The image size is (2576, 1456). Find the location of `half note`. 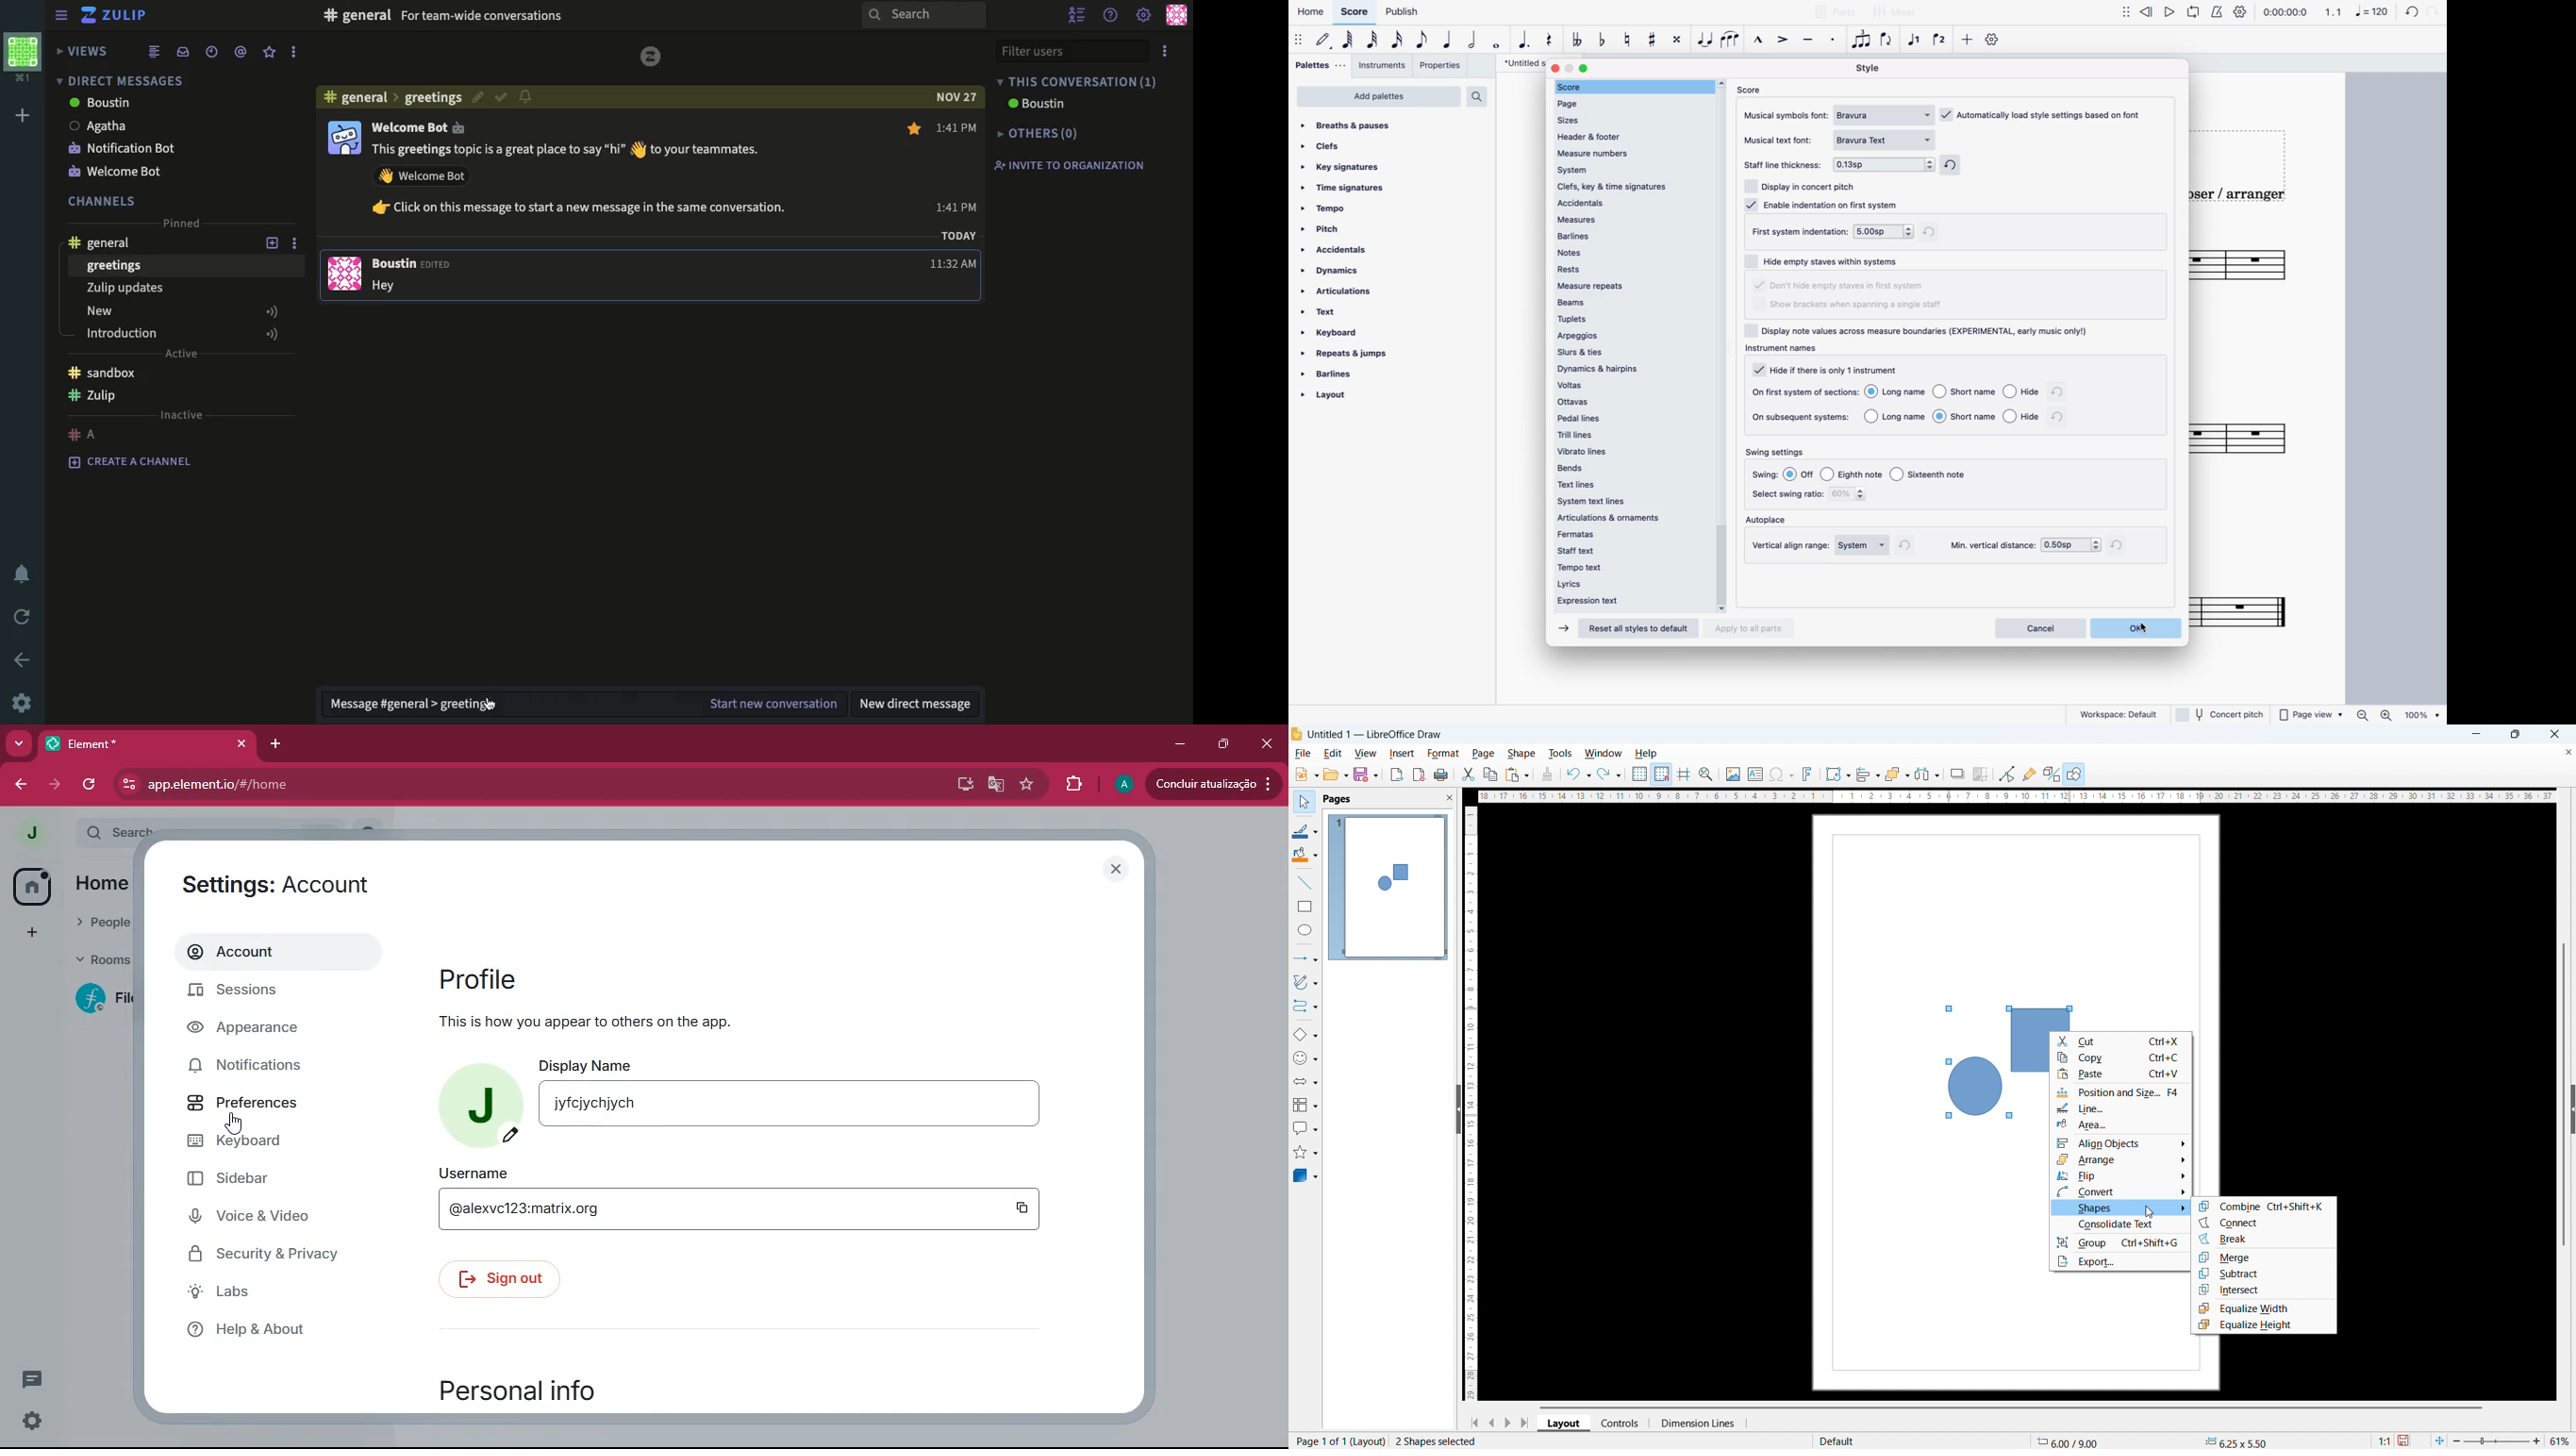

half note is located at coordinates (1475, 44).